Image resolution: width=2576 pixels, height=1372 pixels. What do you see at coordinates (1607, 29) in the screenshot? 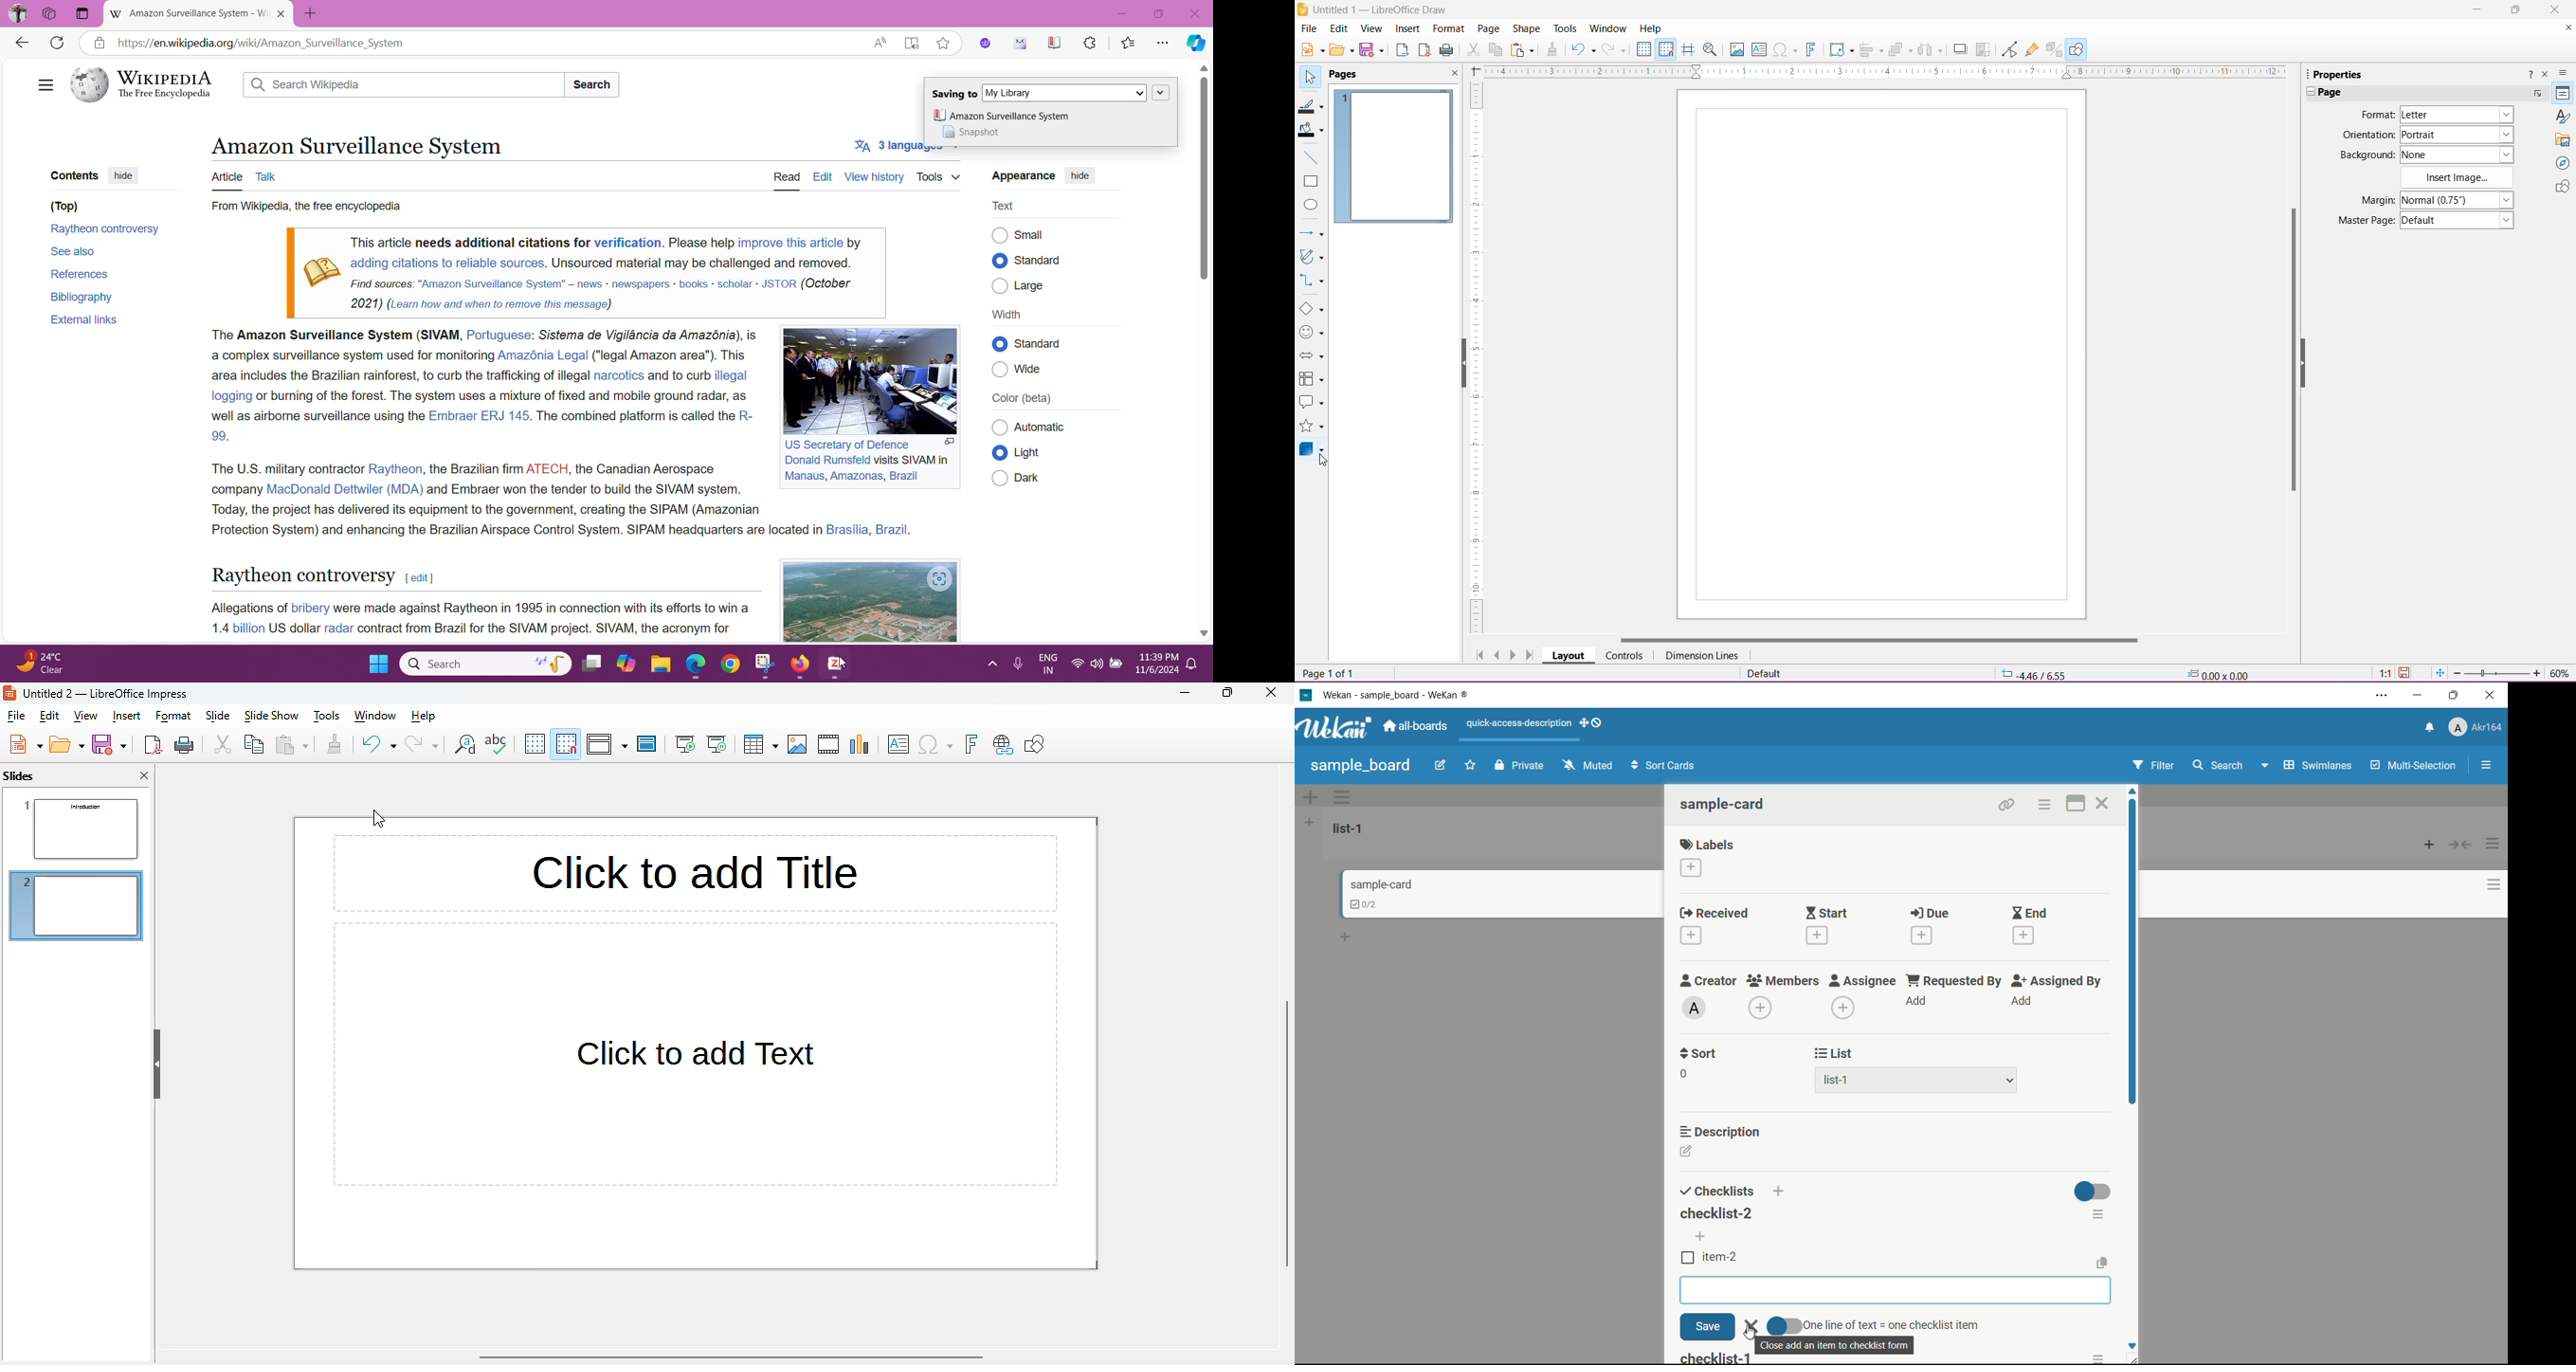
I see `Window` at bounding box center [1607, 29].